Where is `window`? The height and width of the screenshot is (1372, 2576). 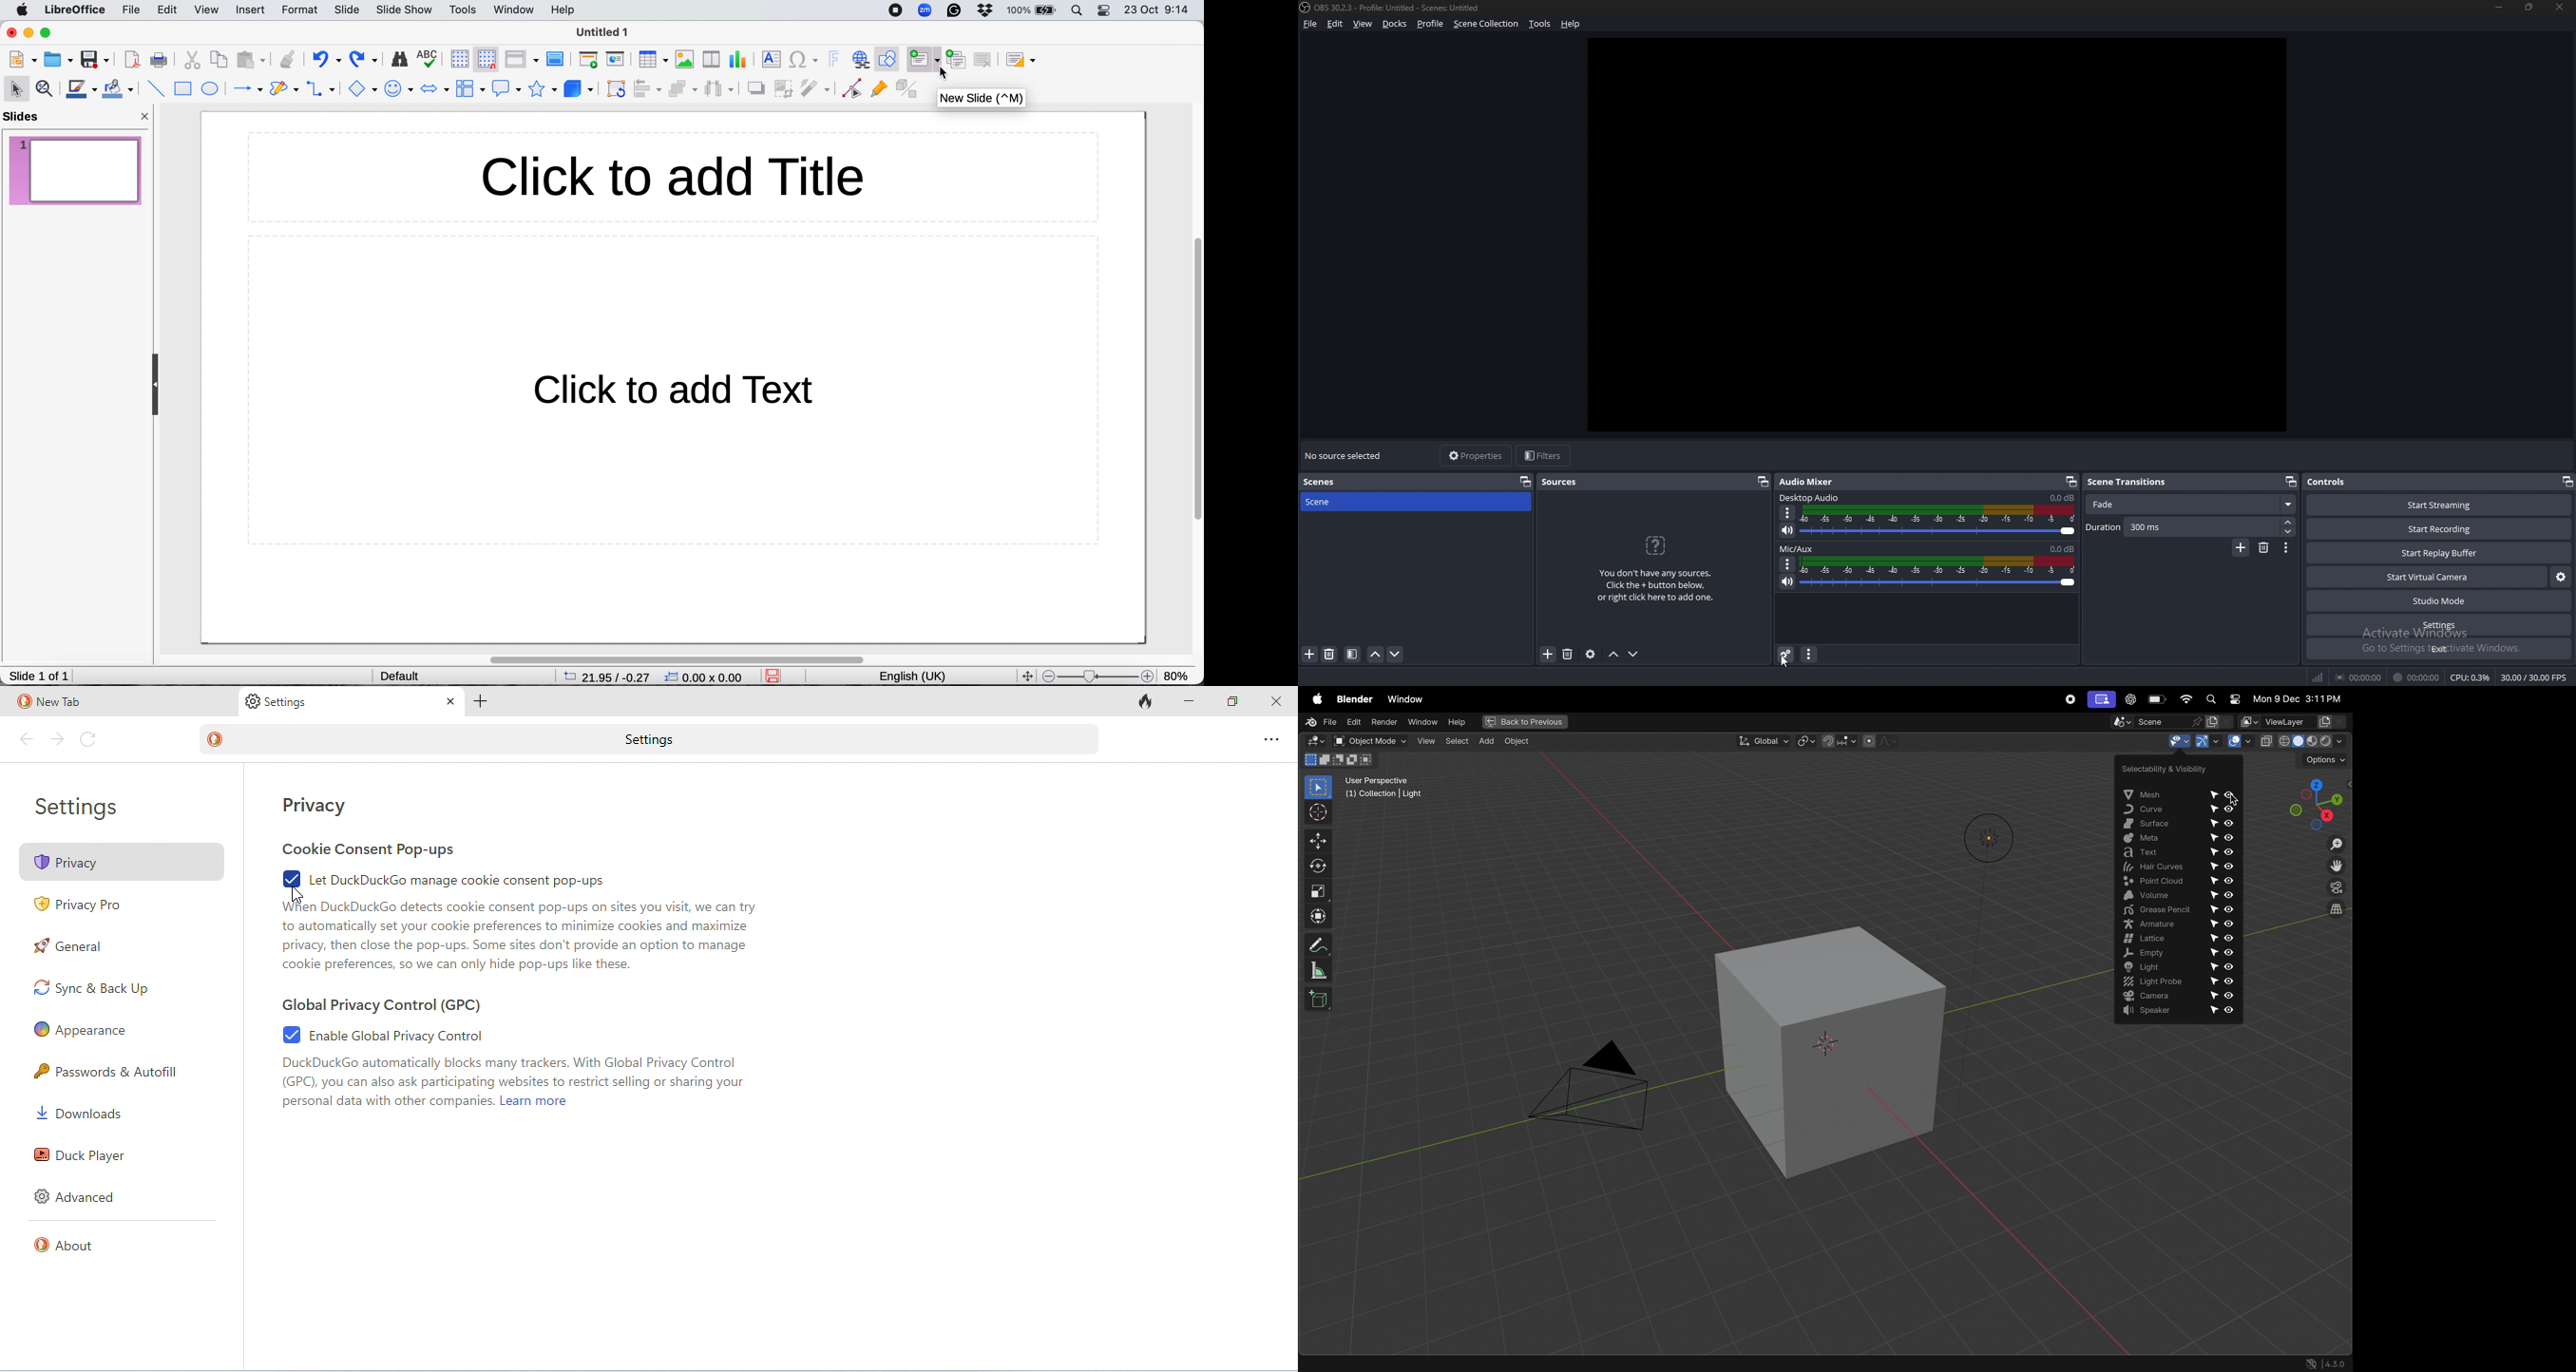 window is located at coordinates (515, 8).